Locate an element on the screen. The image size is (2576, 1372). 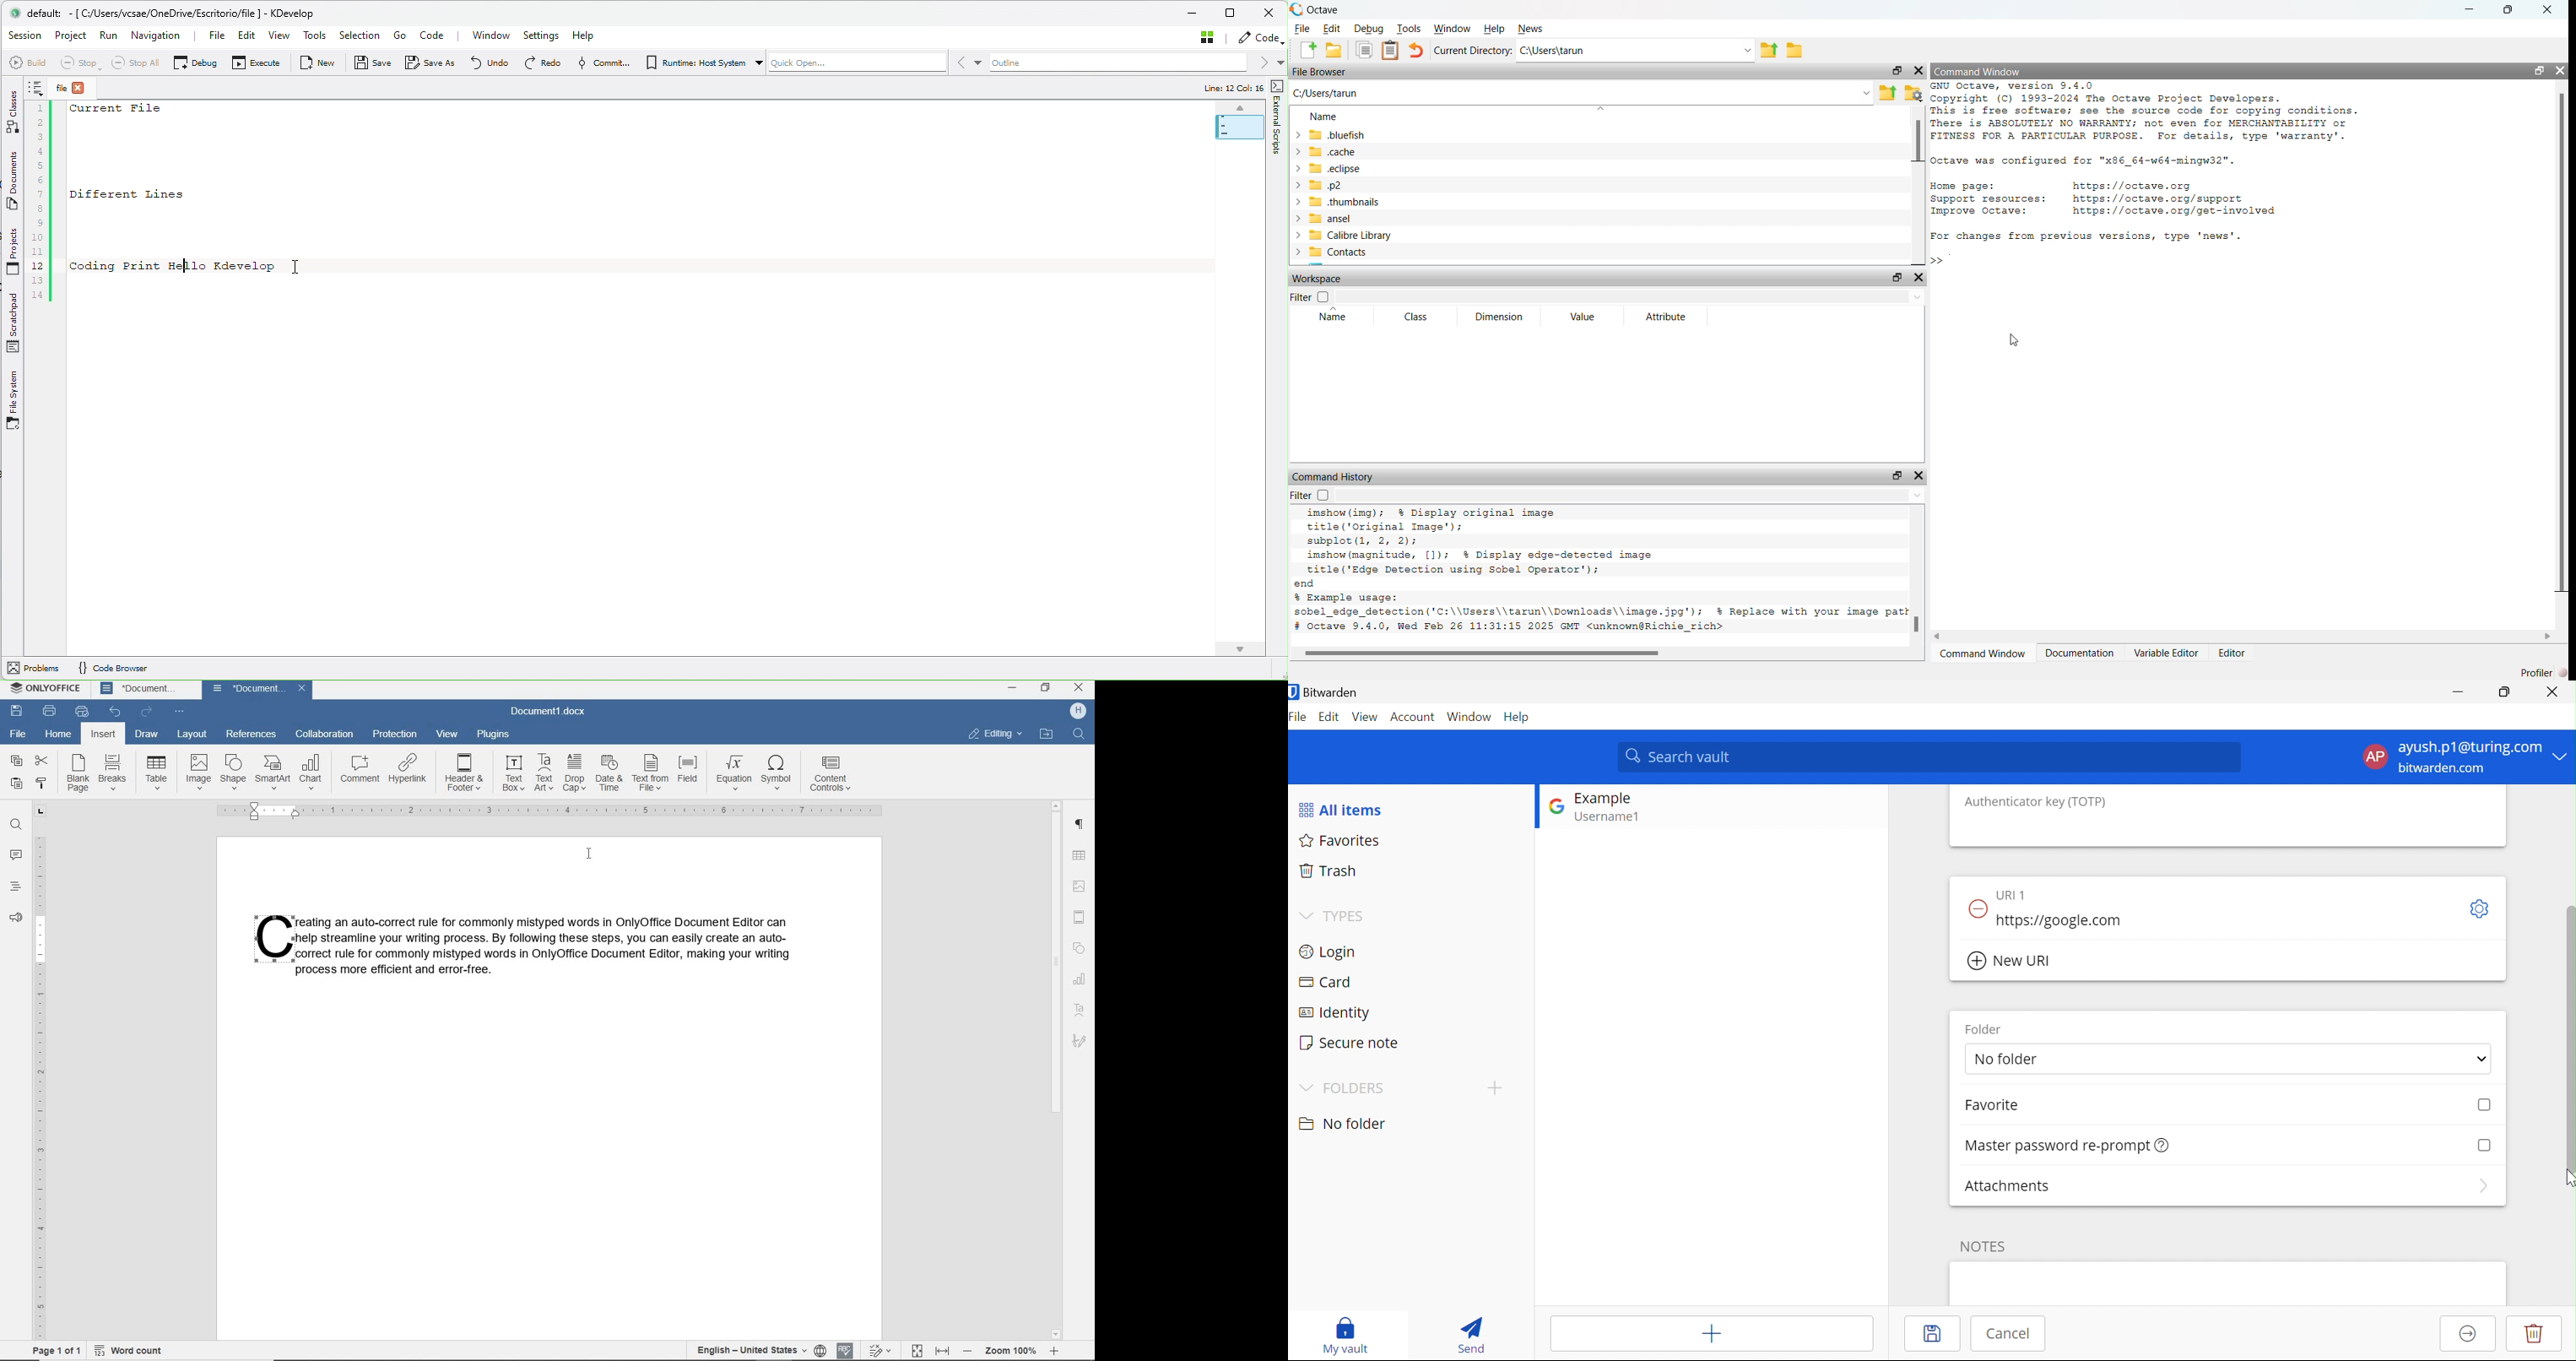
Documents is located at coordinates (14, 179).